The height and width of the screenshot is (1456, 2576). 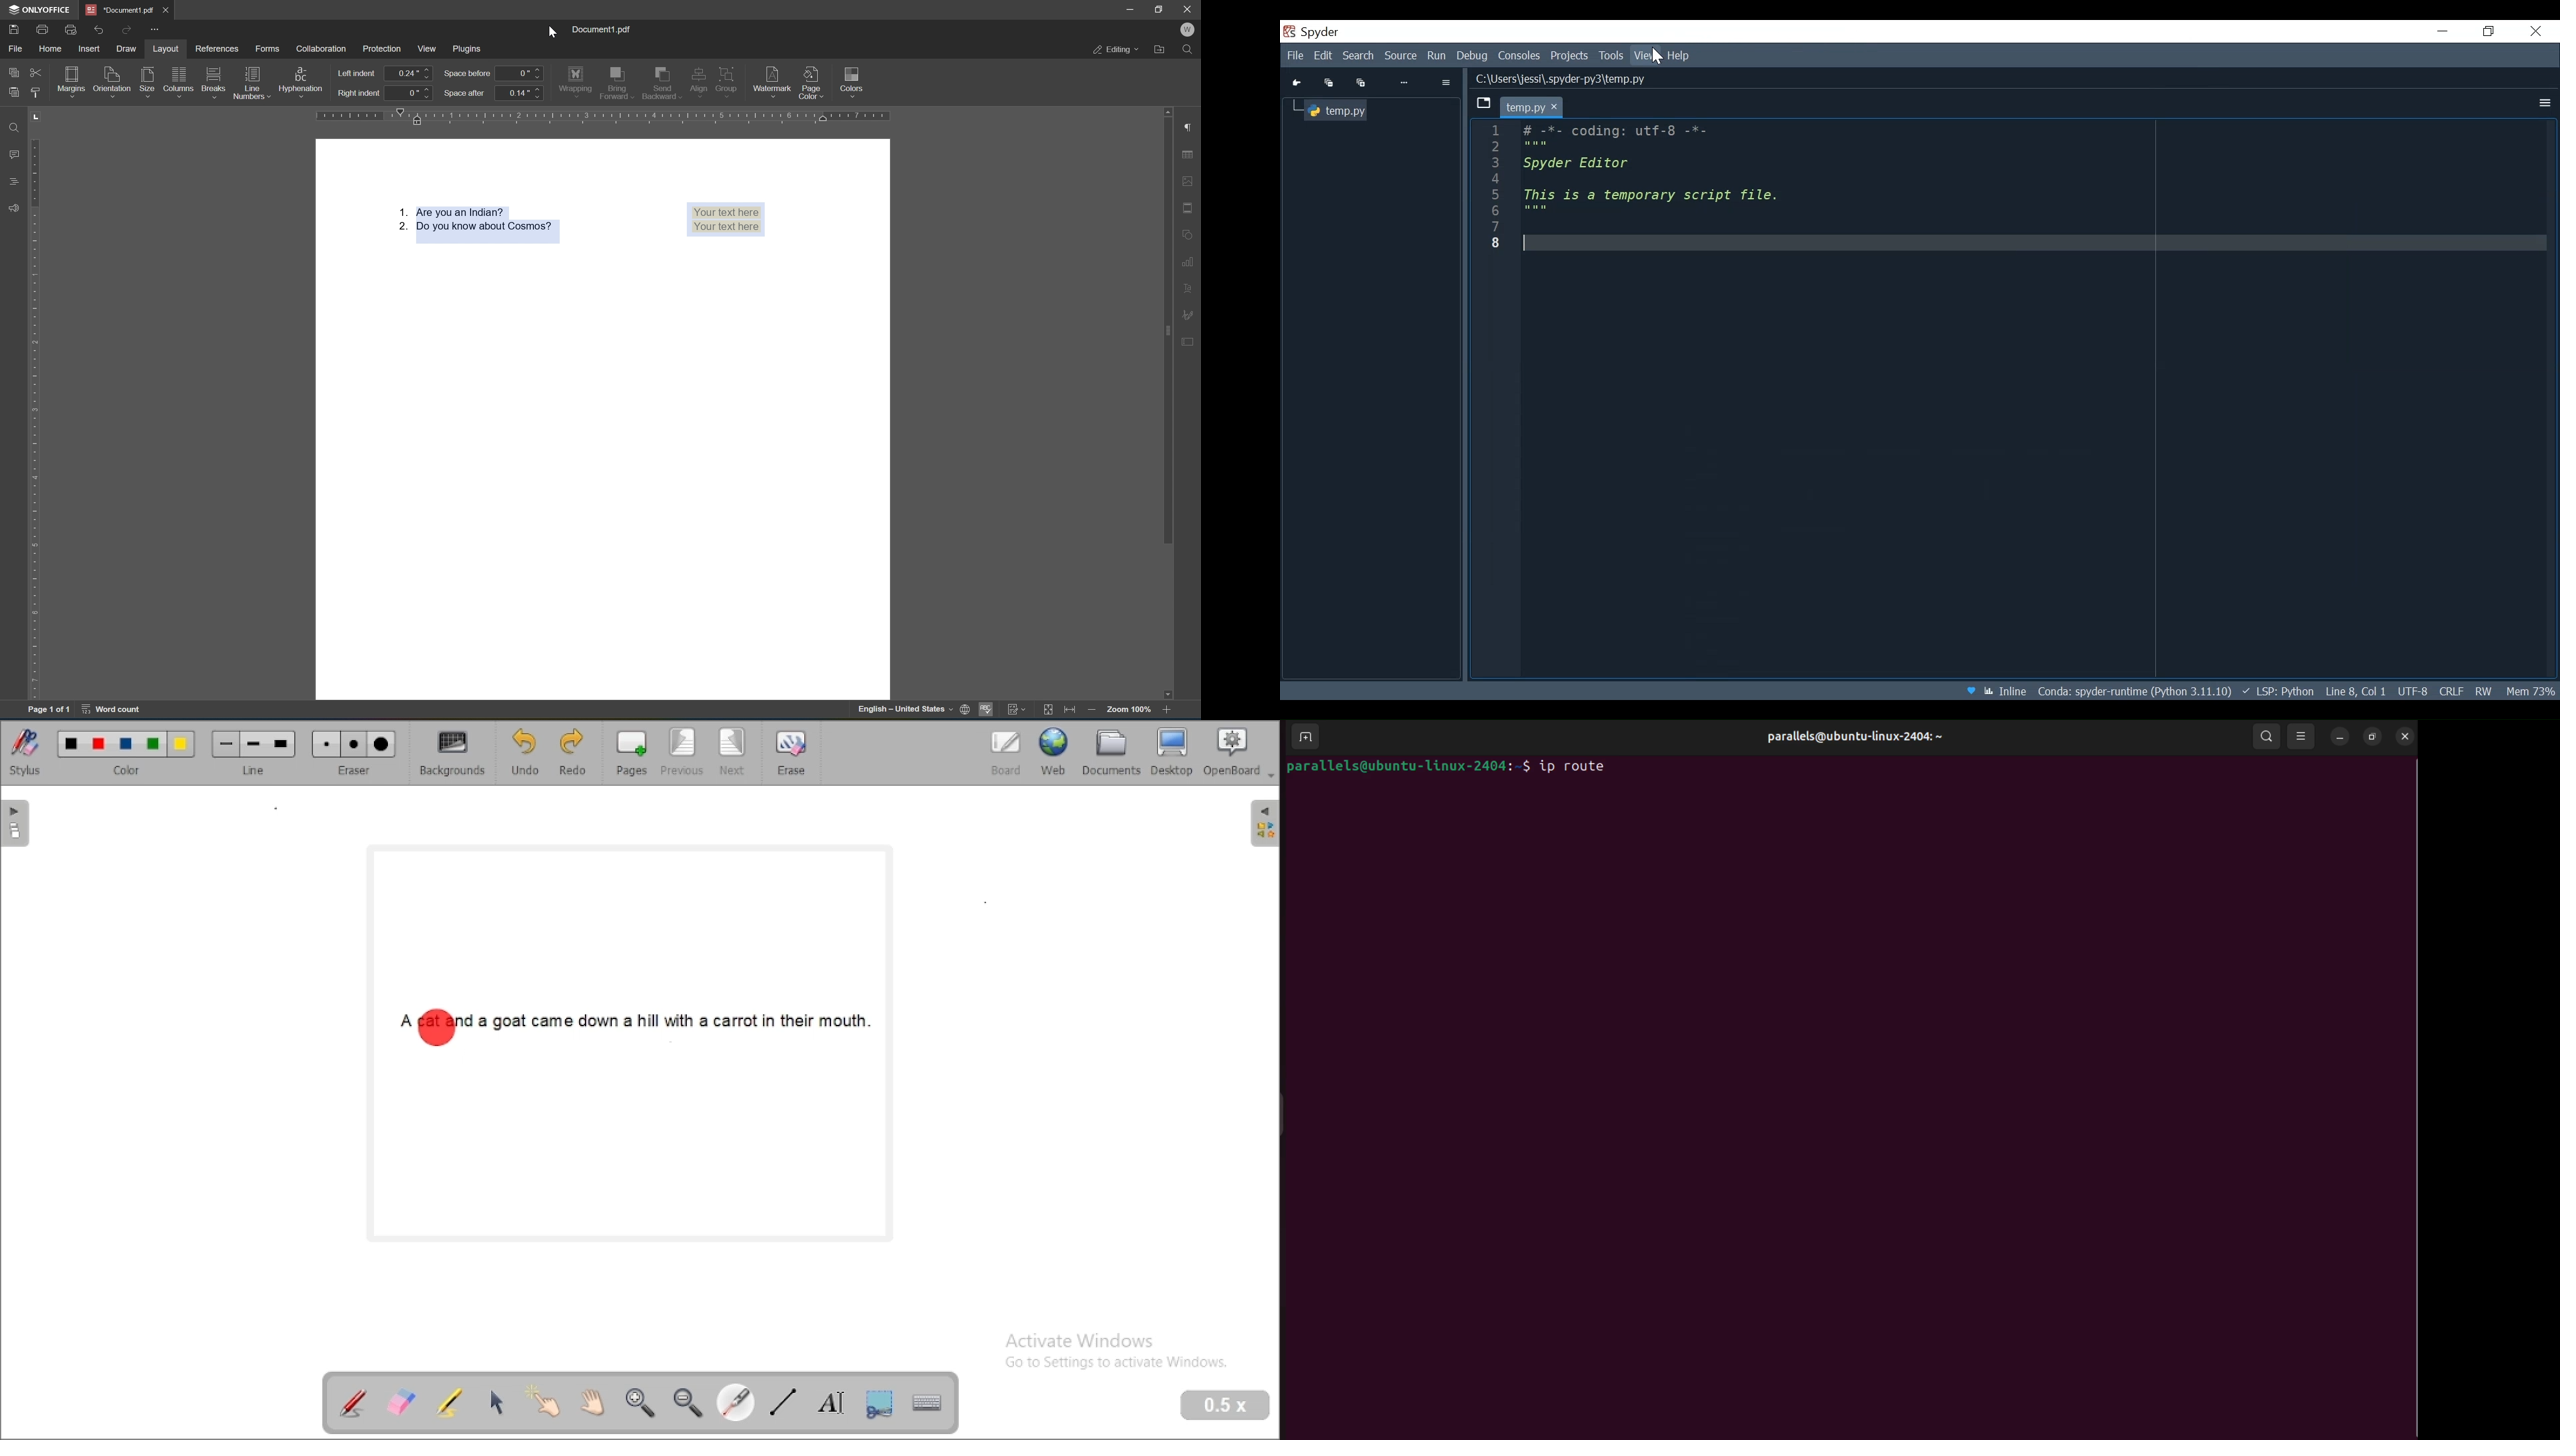 I want to click on web, so click(x=1054, y=752).